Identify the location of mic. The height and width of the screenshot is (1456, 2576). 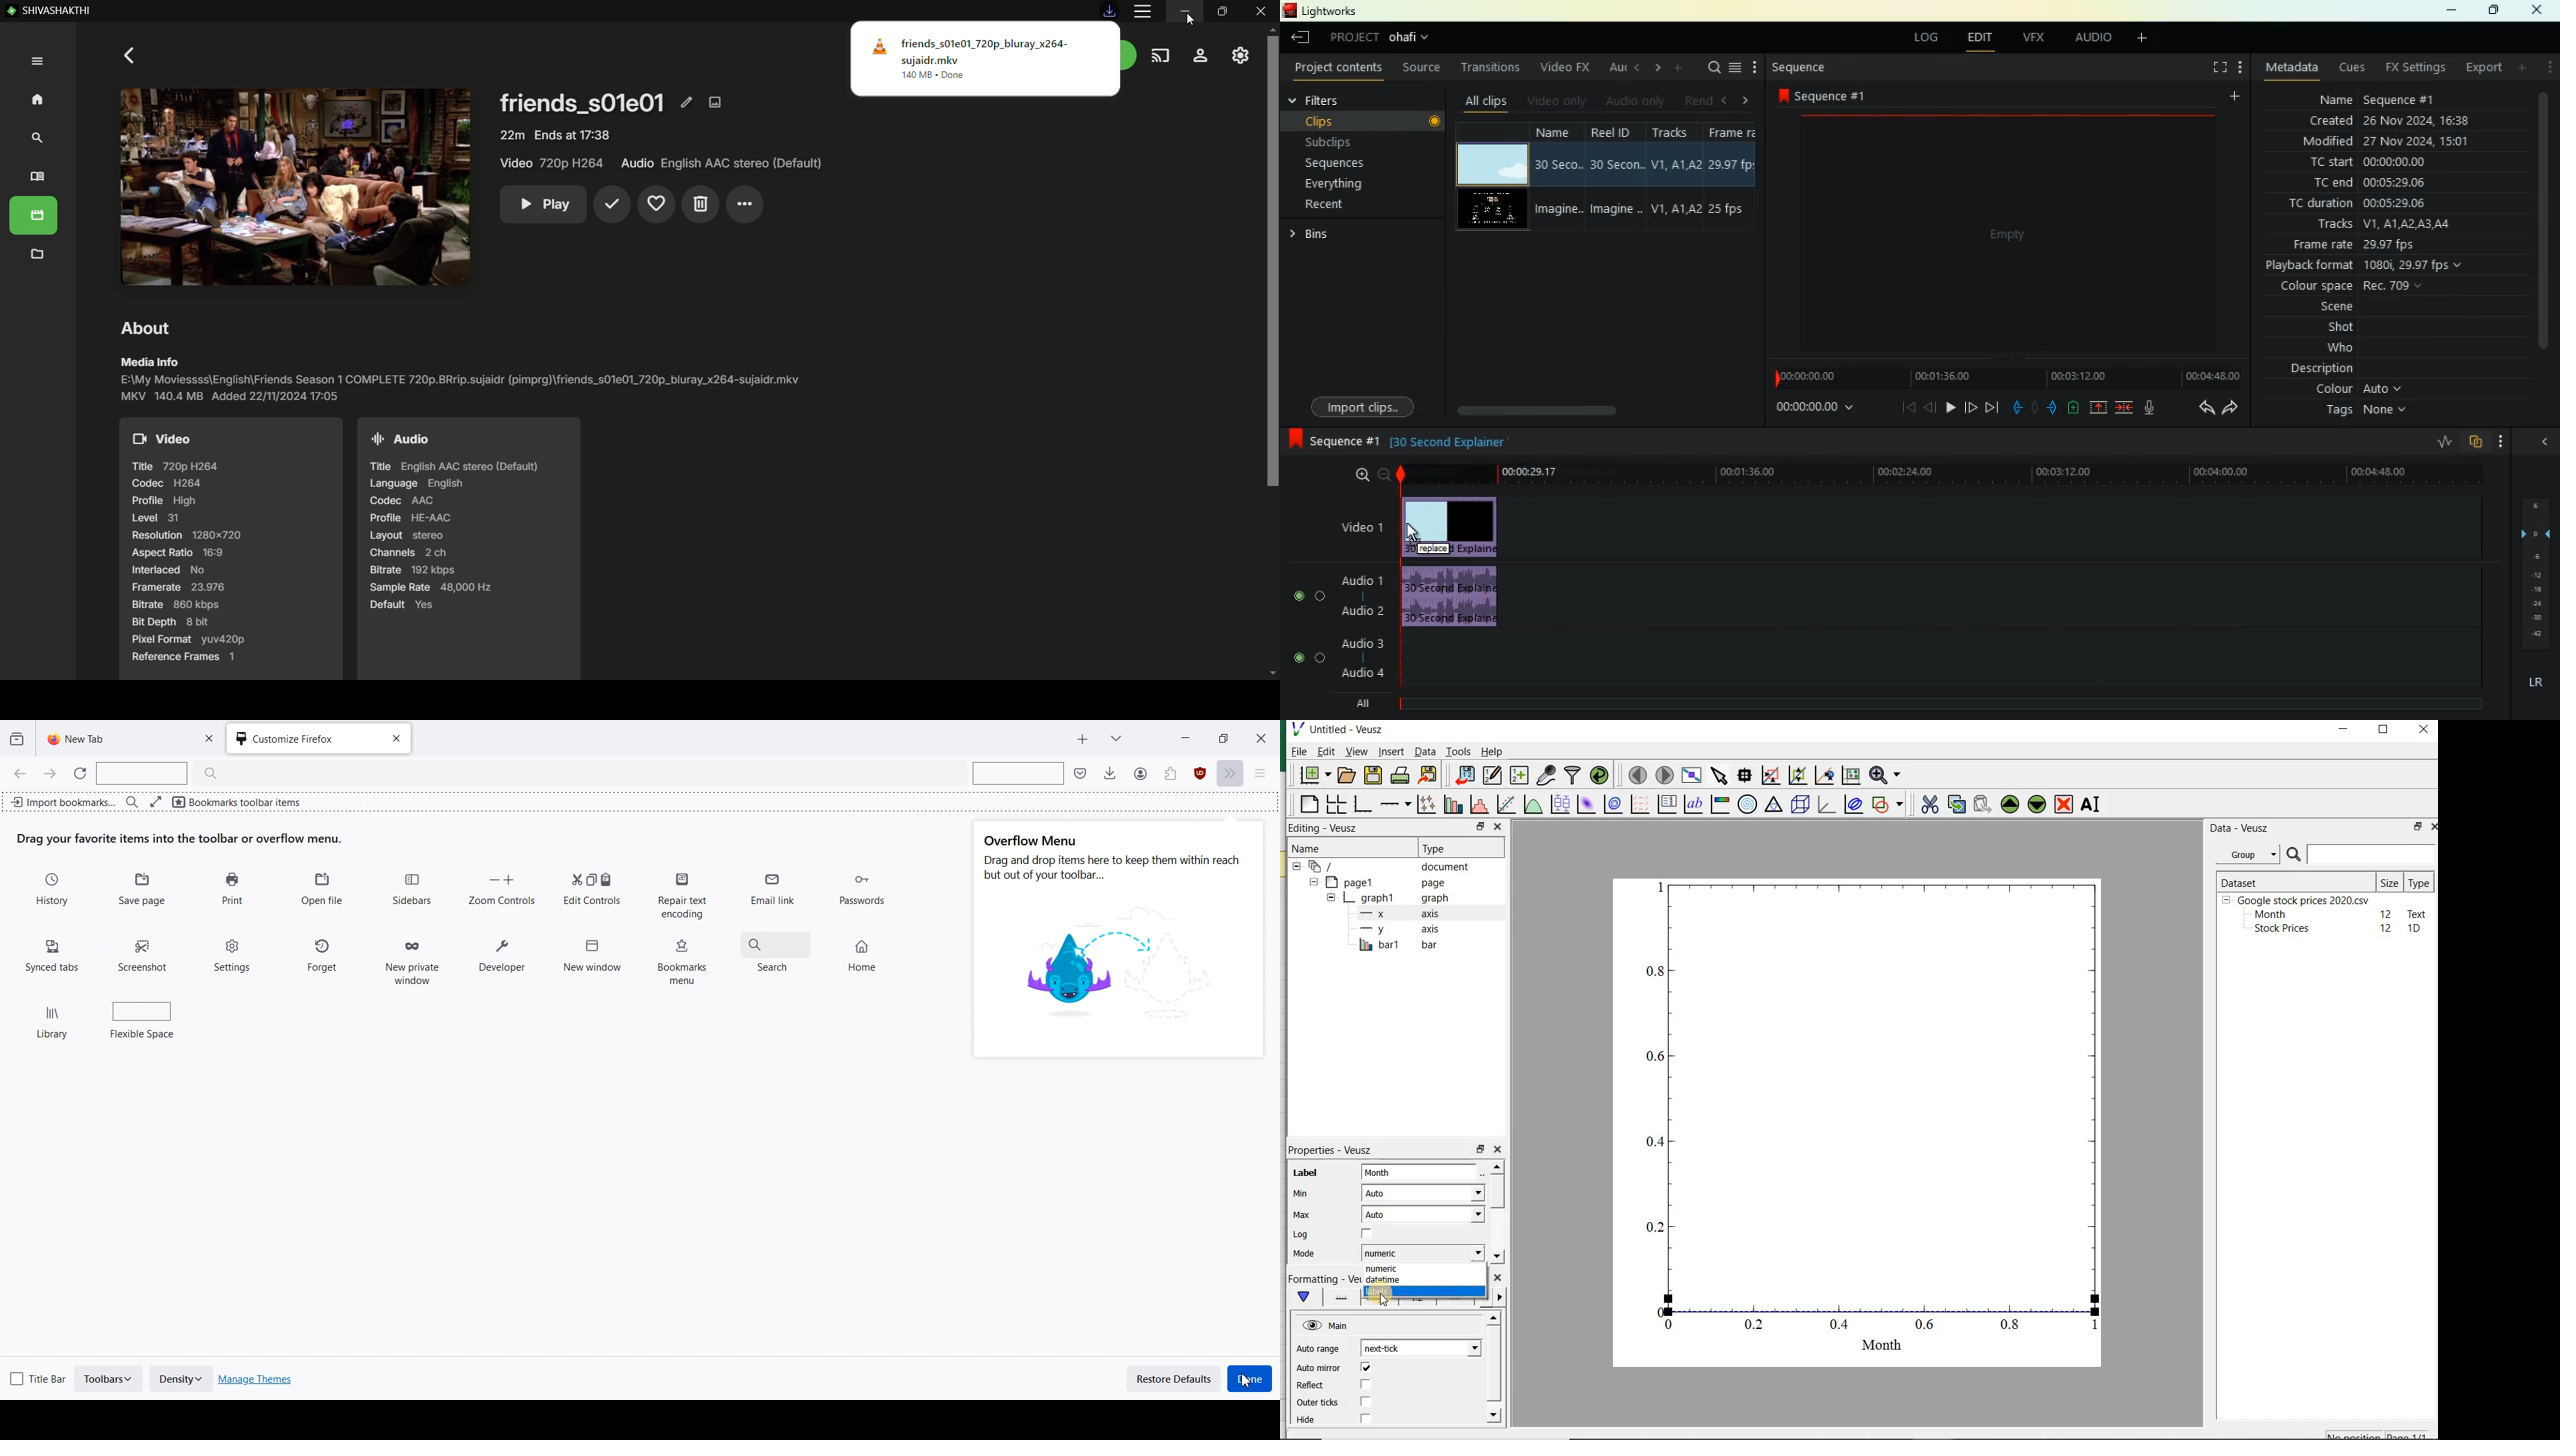
(2148, 408).